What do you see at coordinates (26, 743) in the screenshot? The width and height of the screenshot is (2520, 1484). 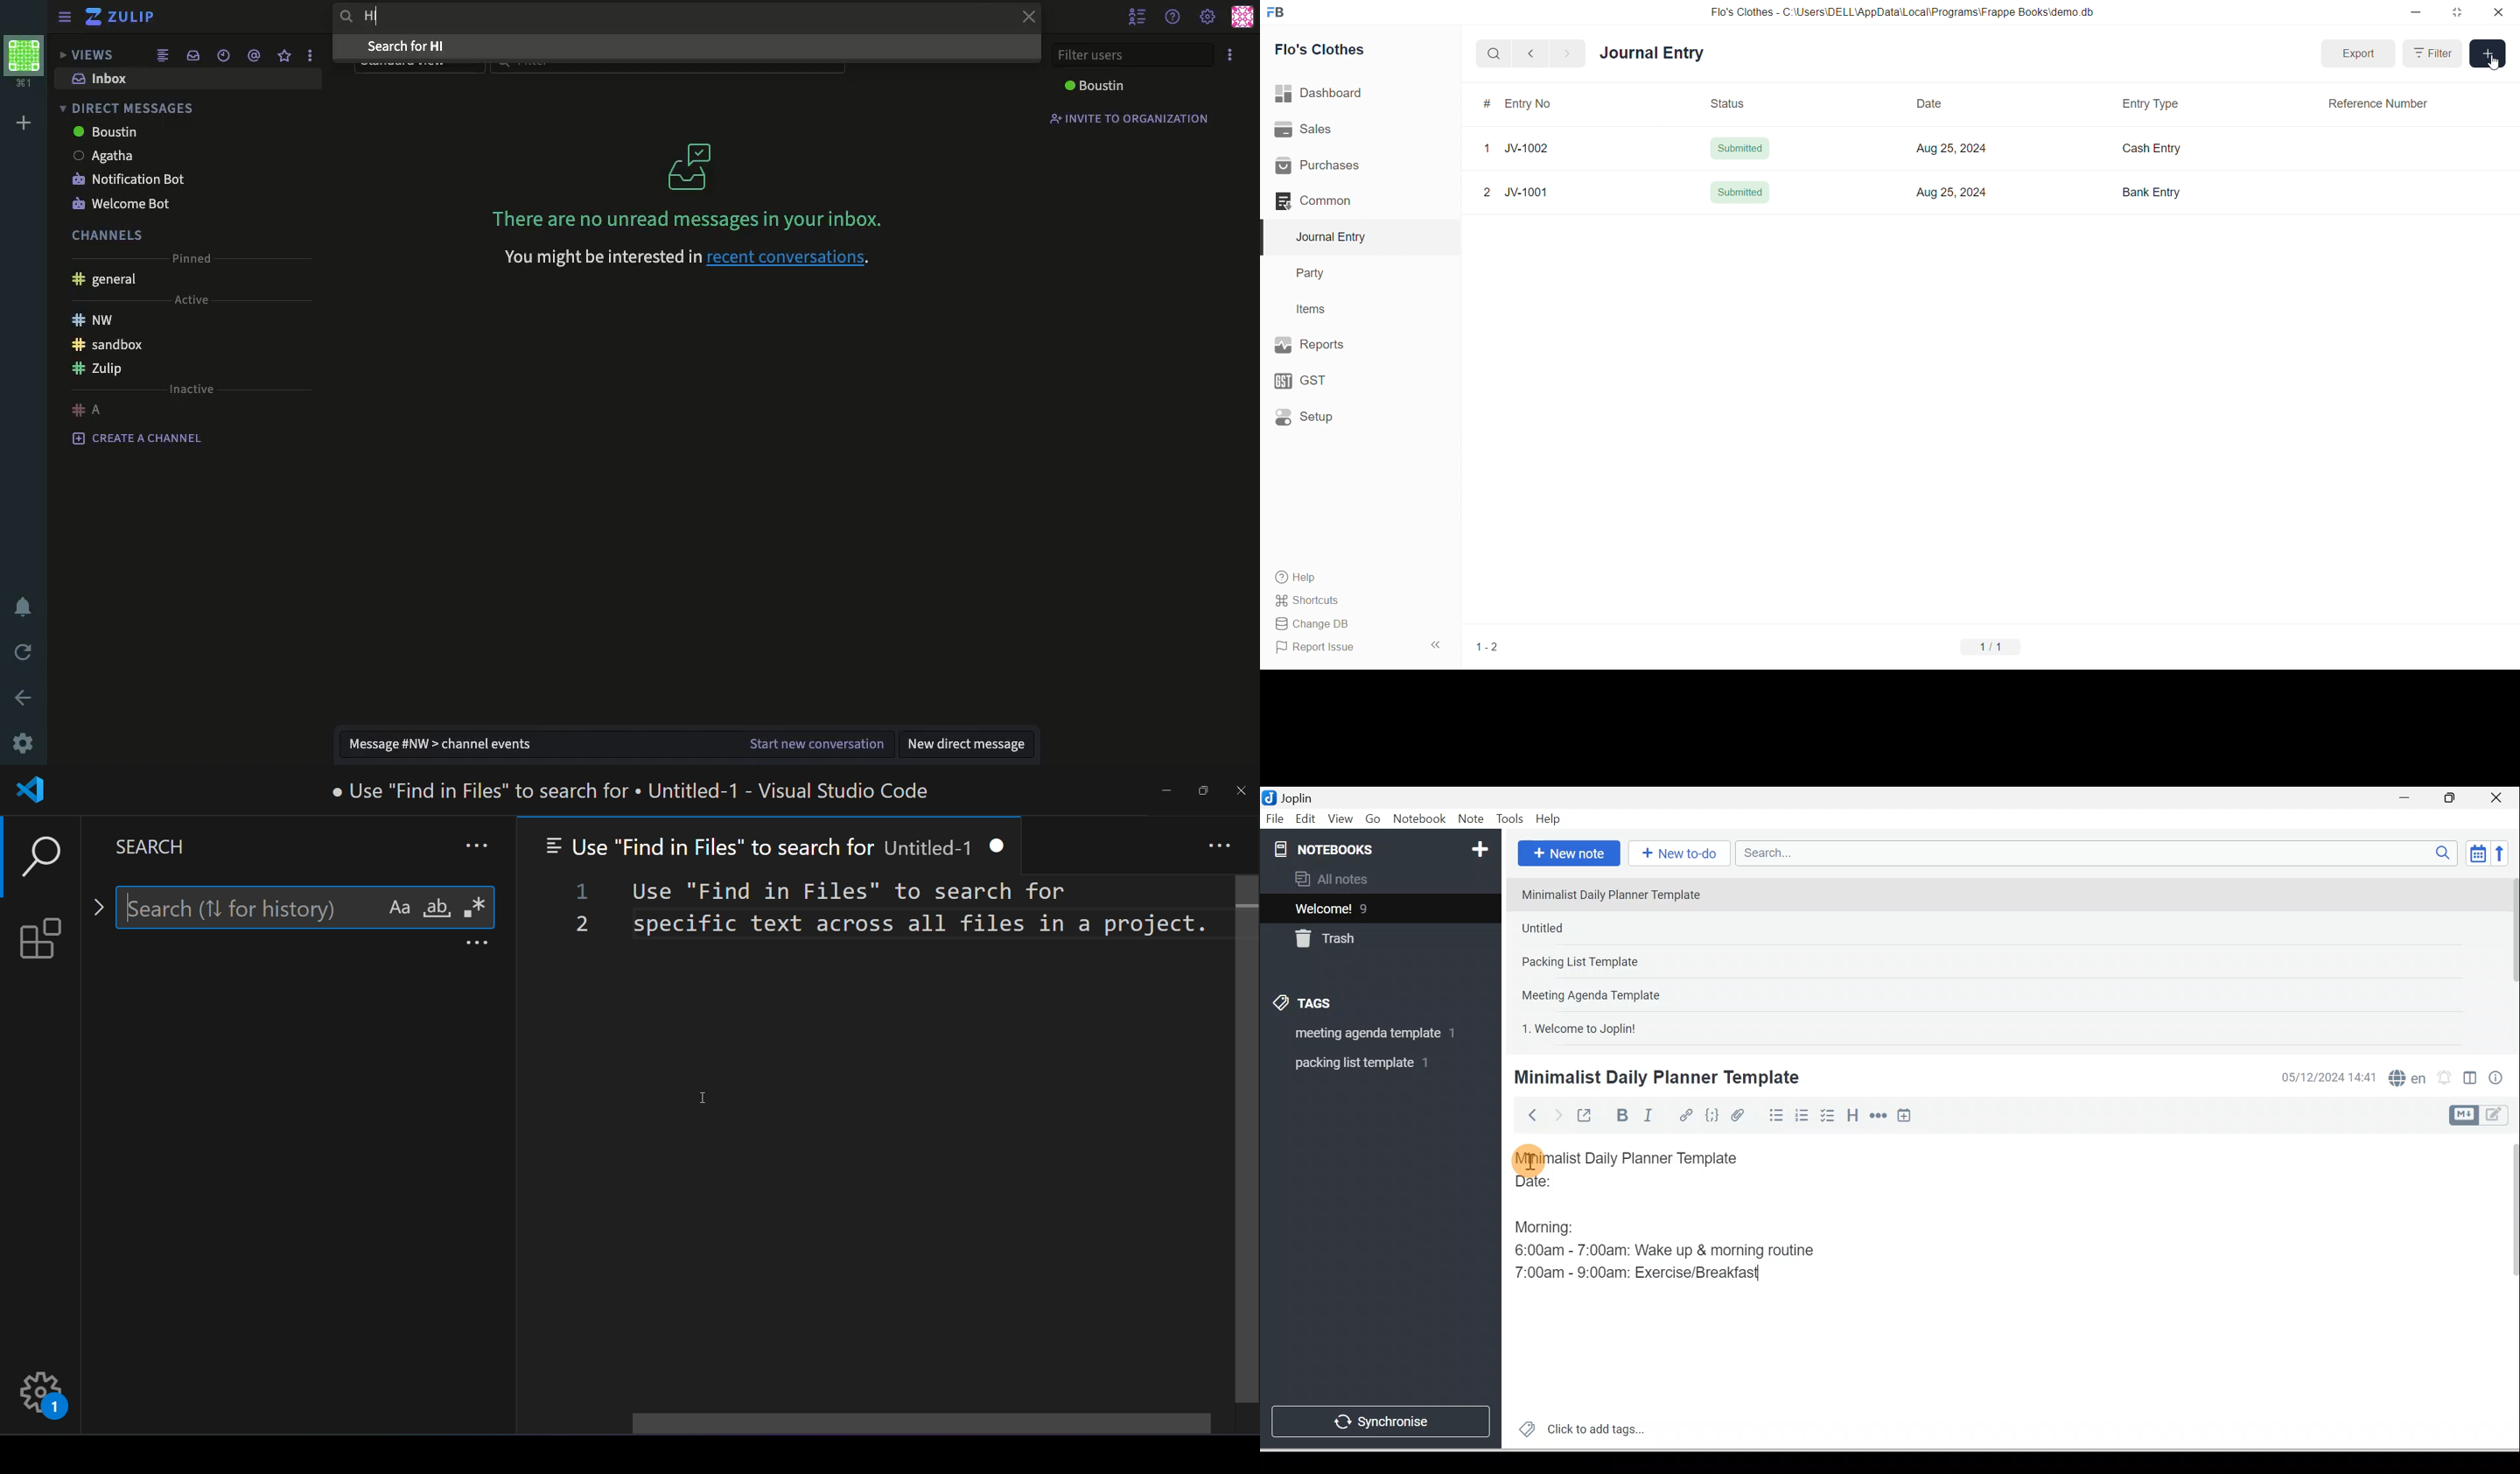 I see `settings` at bounding box center [26, 743].